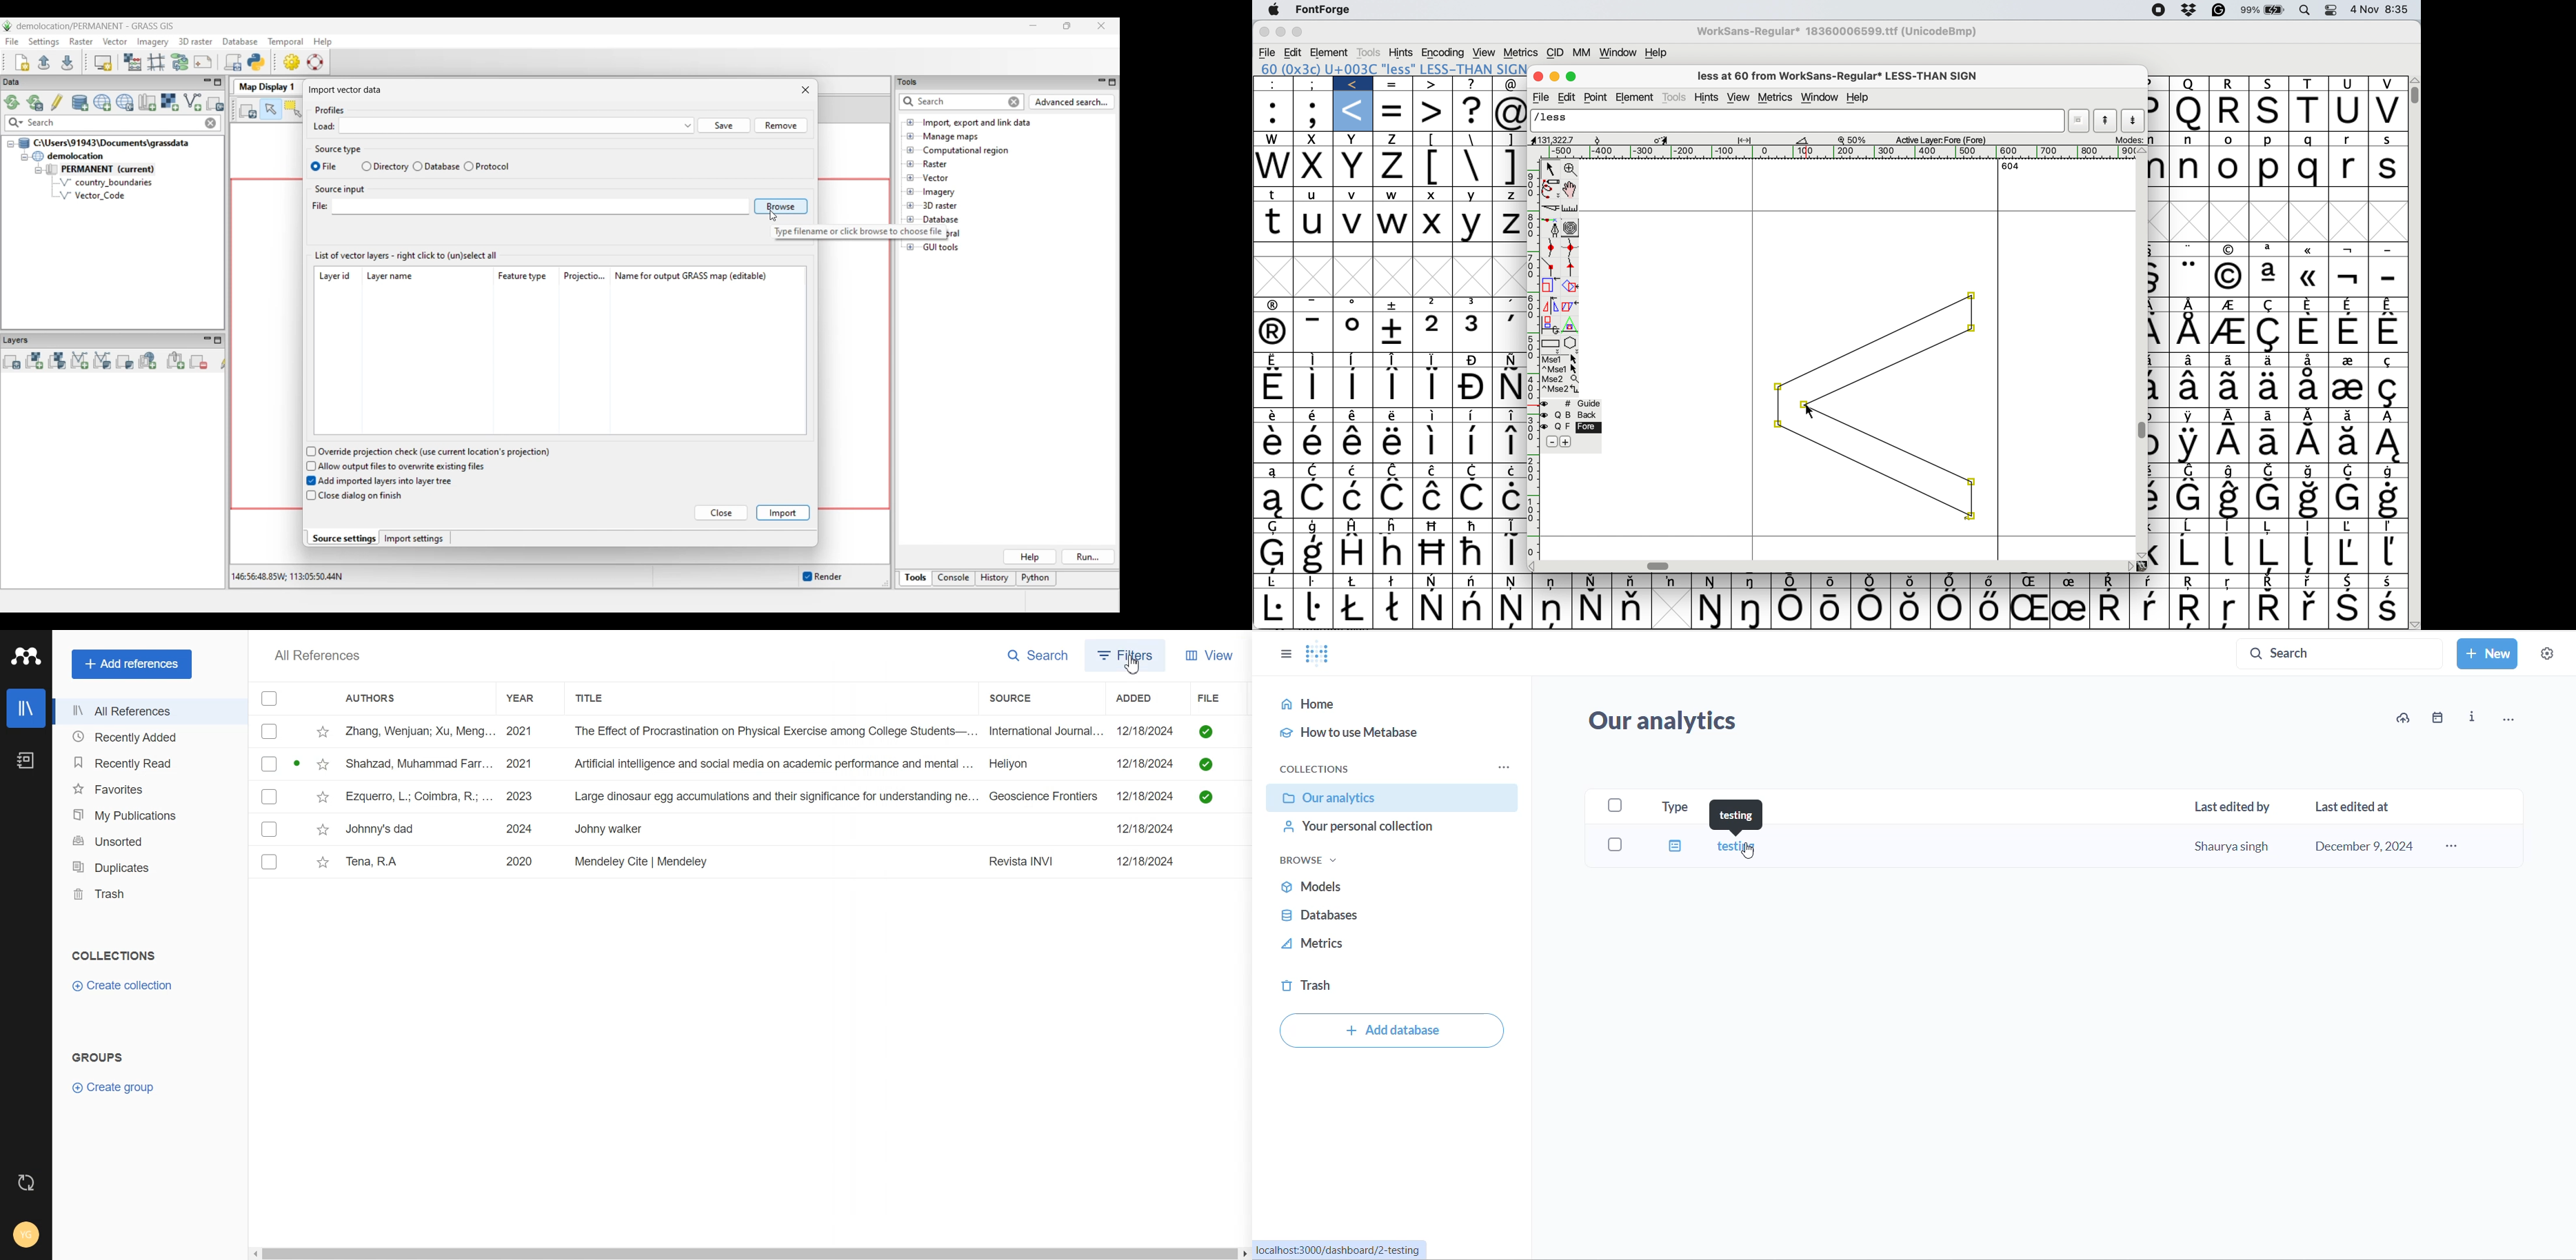  What do you see at coordinates (1553, 581) in the screenshot?
I see `Symbol` at bounding box center [1553, 581].